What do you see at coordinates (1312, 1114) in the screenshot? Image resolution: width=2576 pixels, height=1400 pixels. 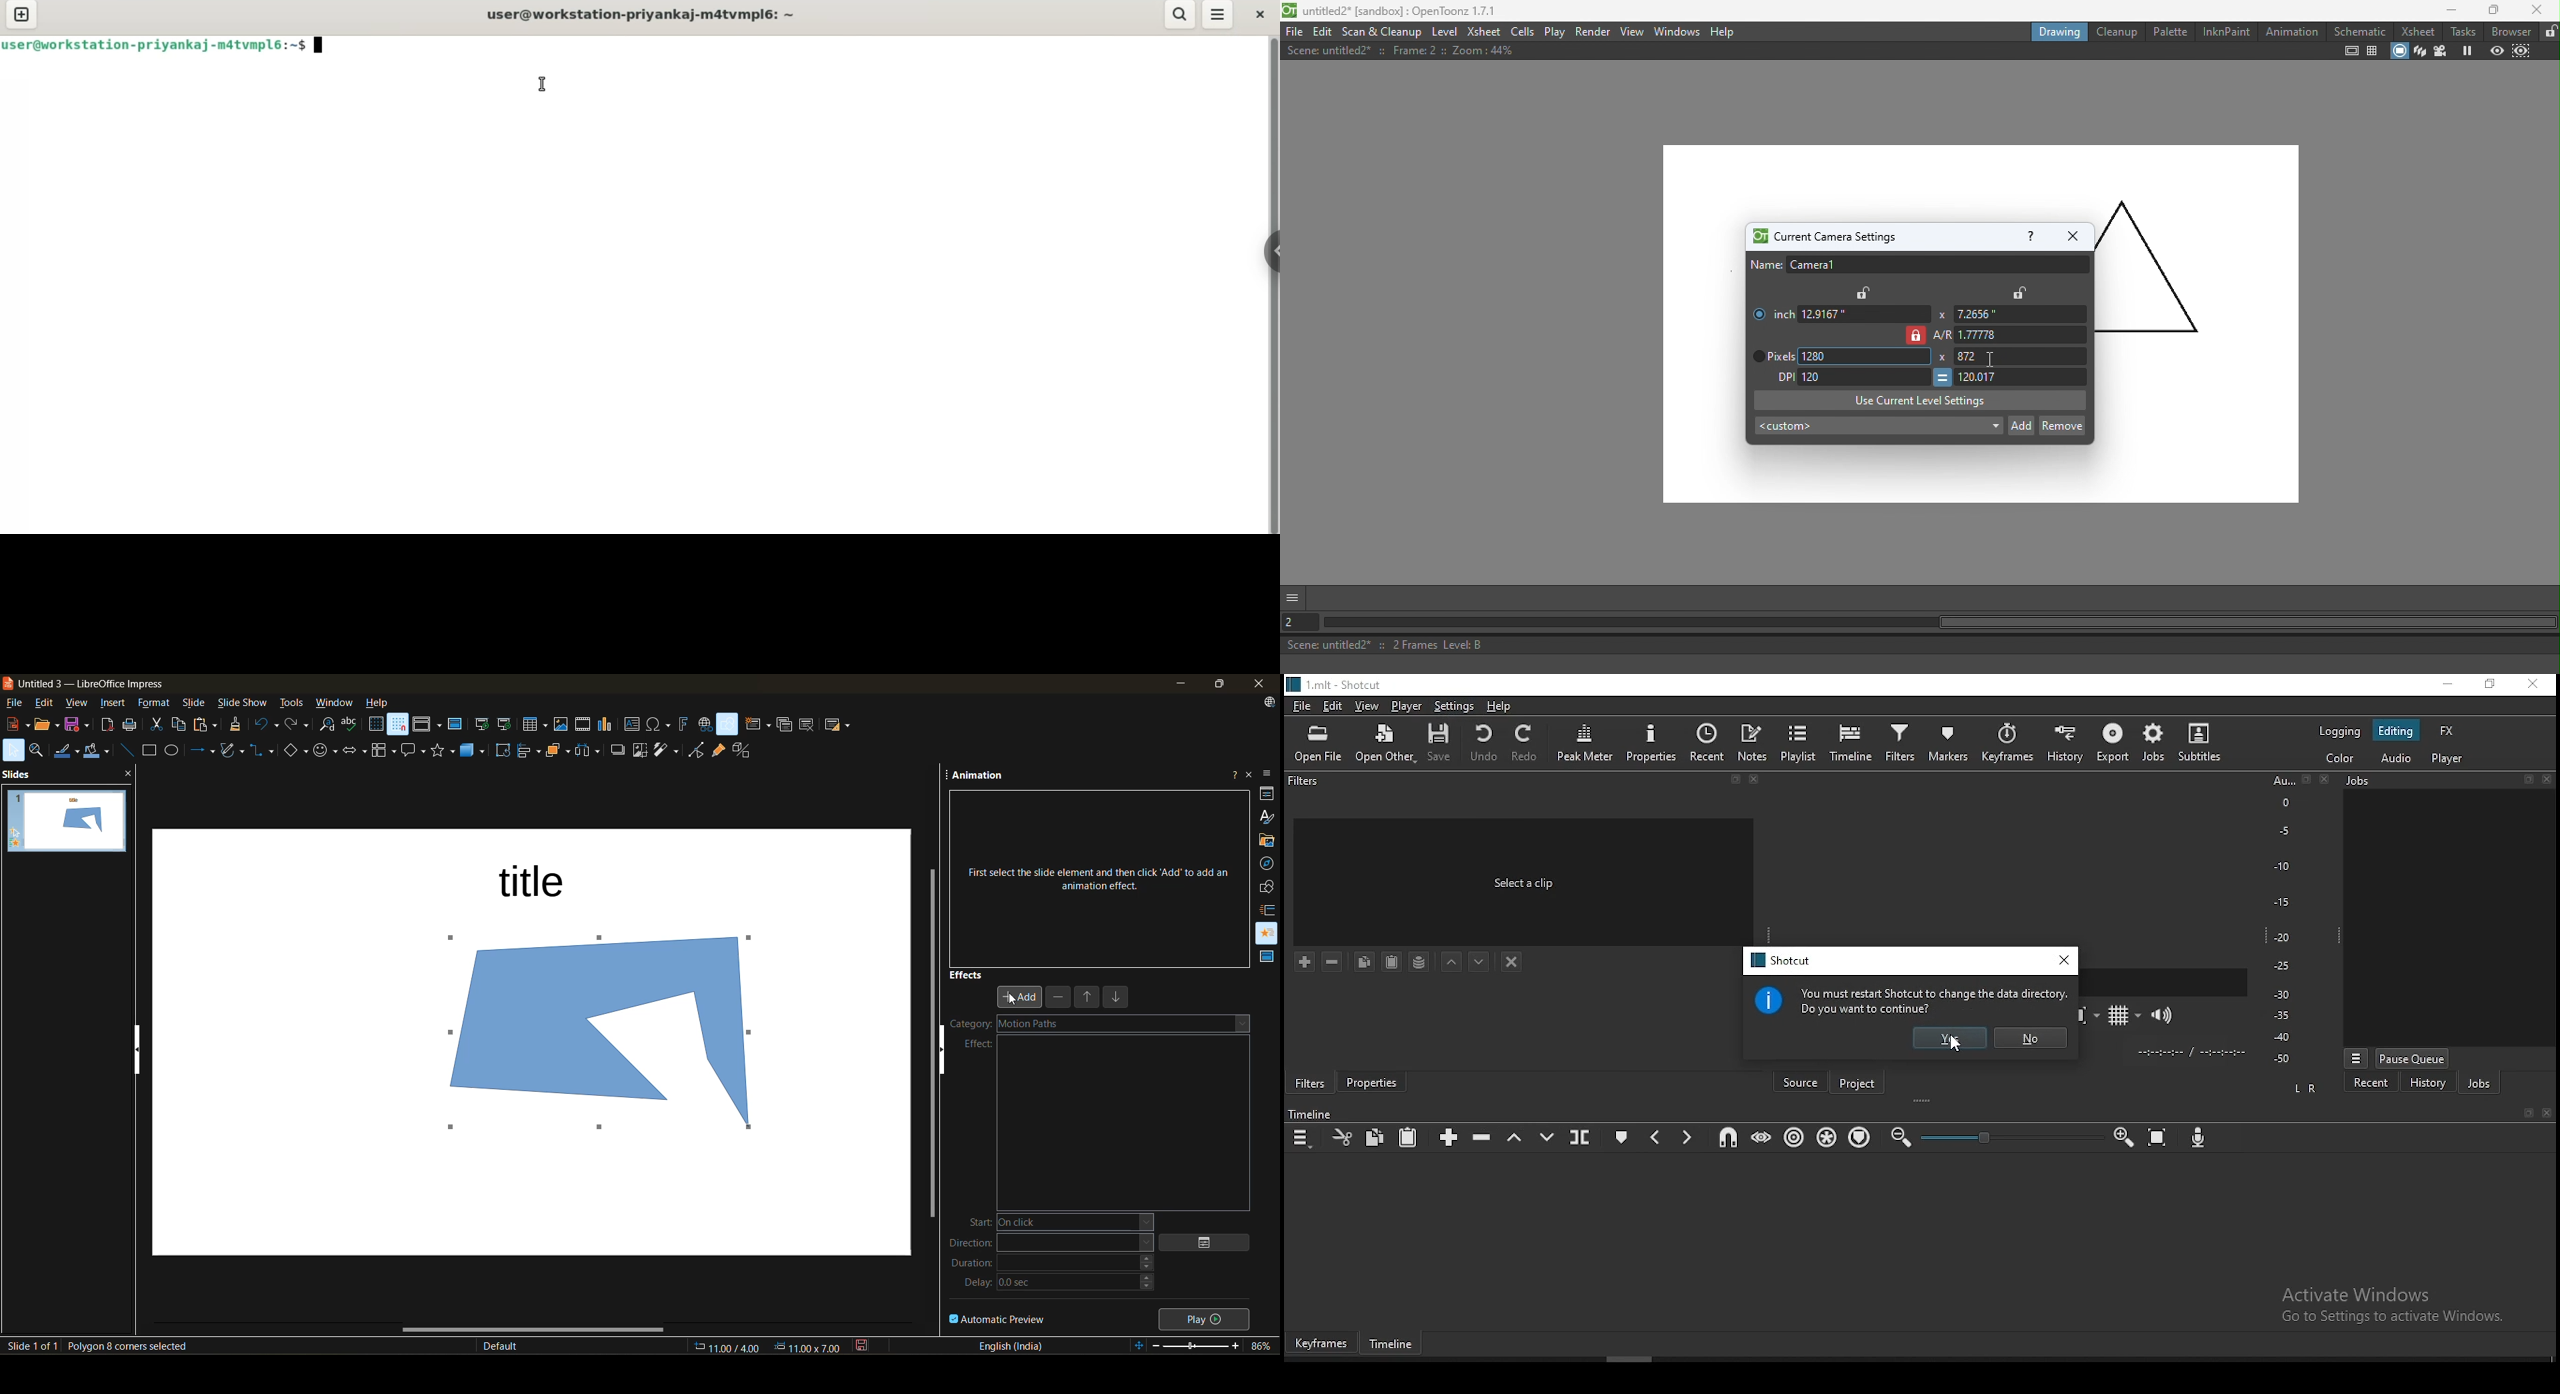 I see `Timeline` at bounding box center [1312, 1114].